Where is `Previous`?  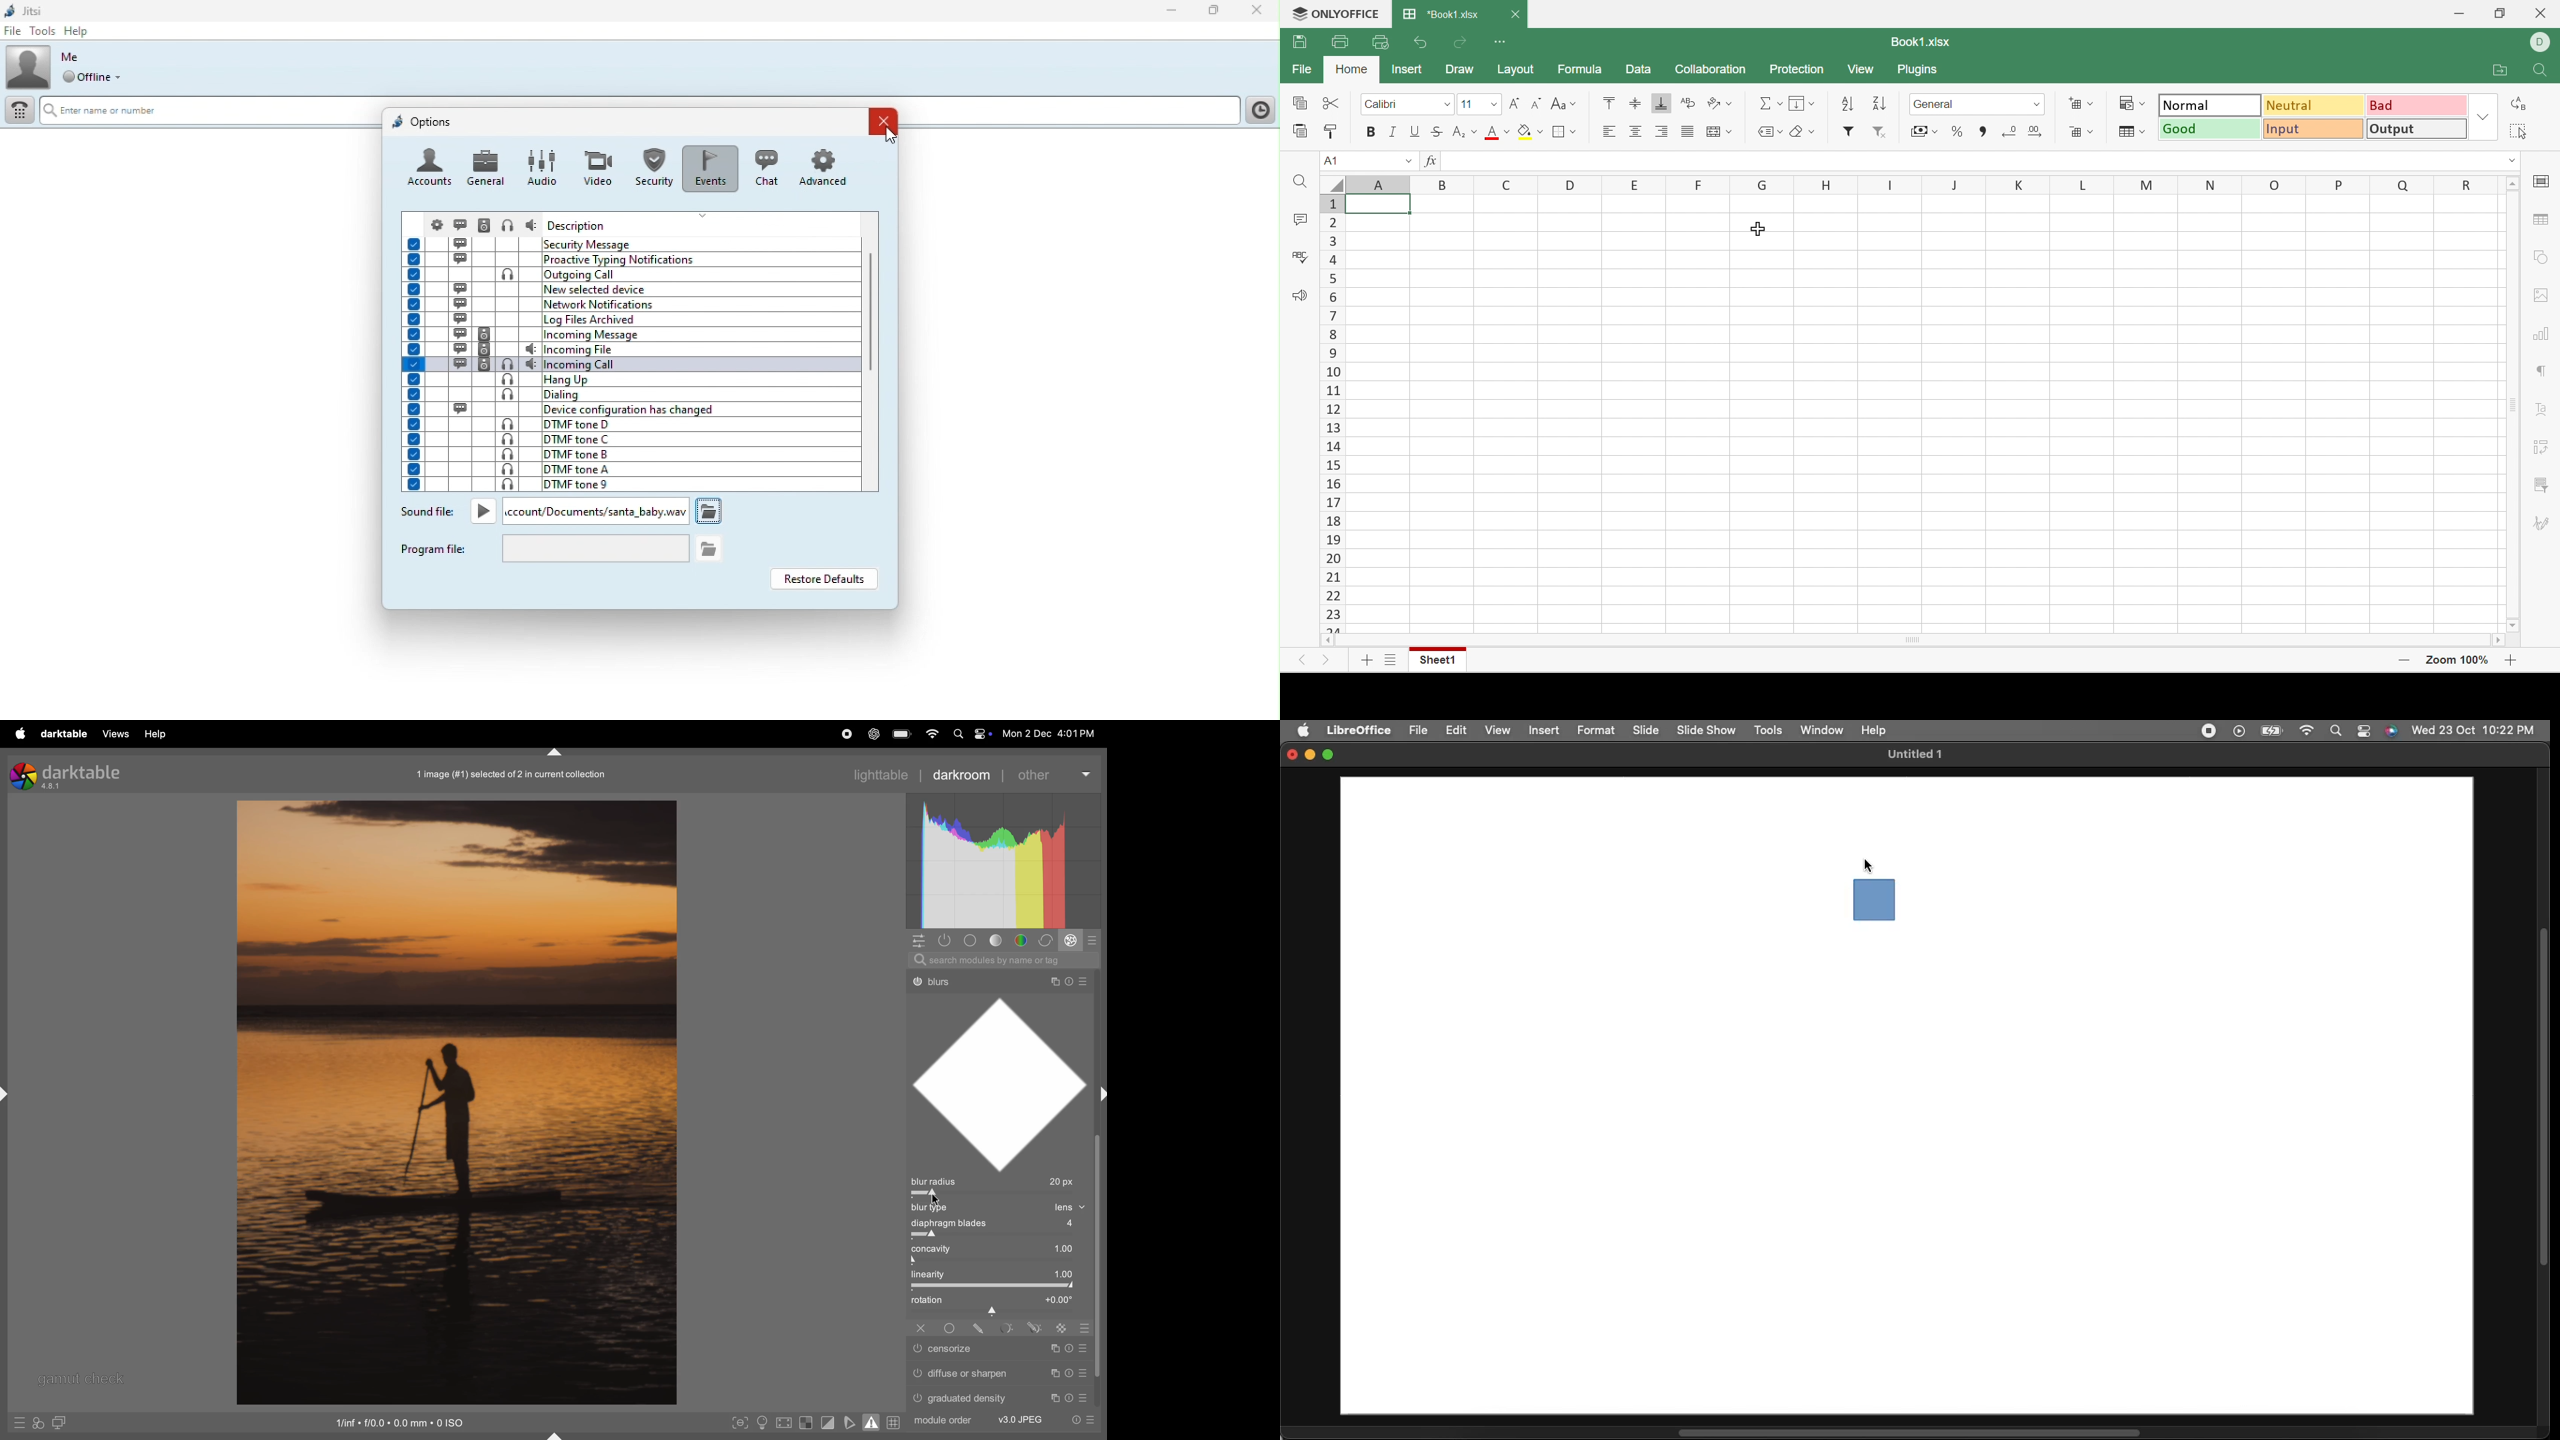
Previous is located at coordinates (1305, 661).